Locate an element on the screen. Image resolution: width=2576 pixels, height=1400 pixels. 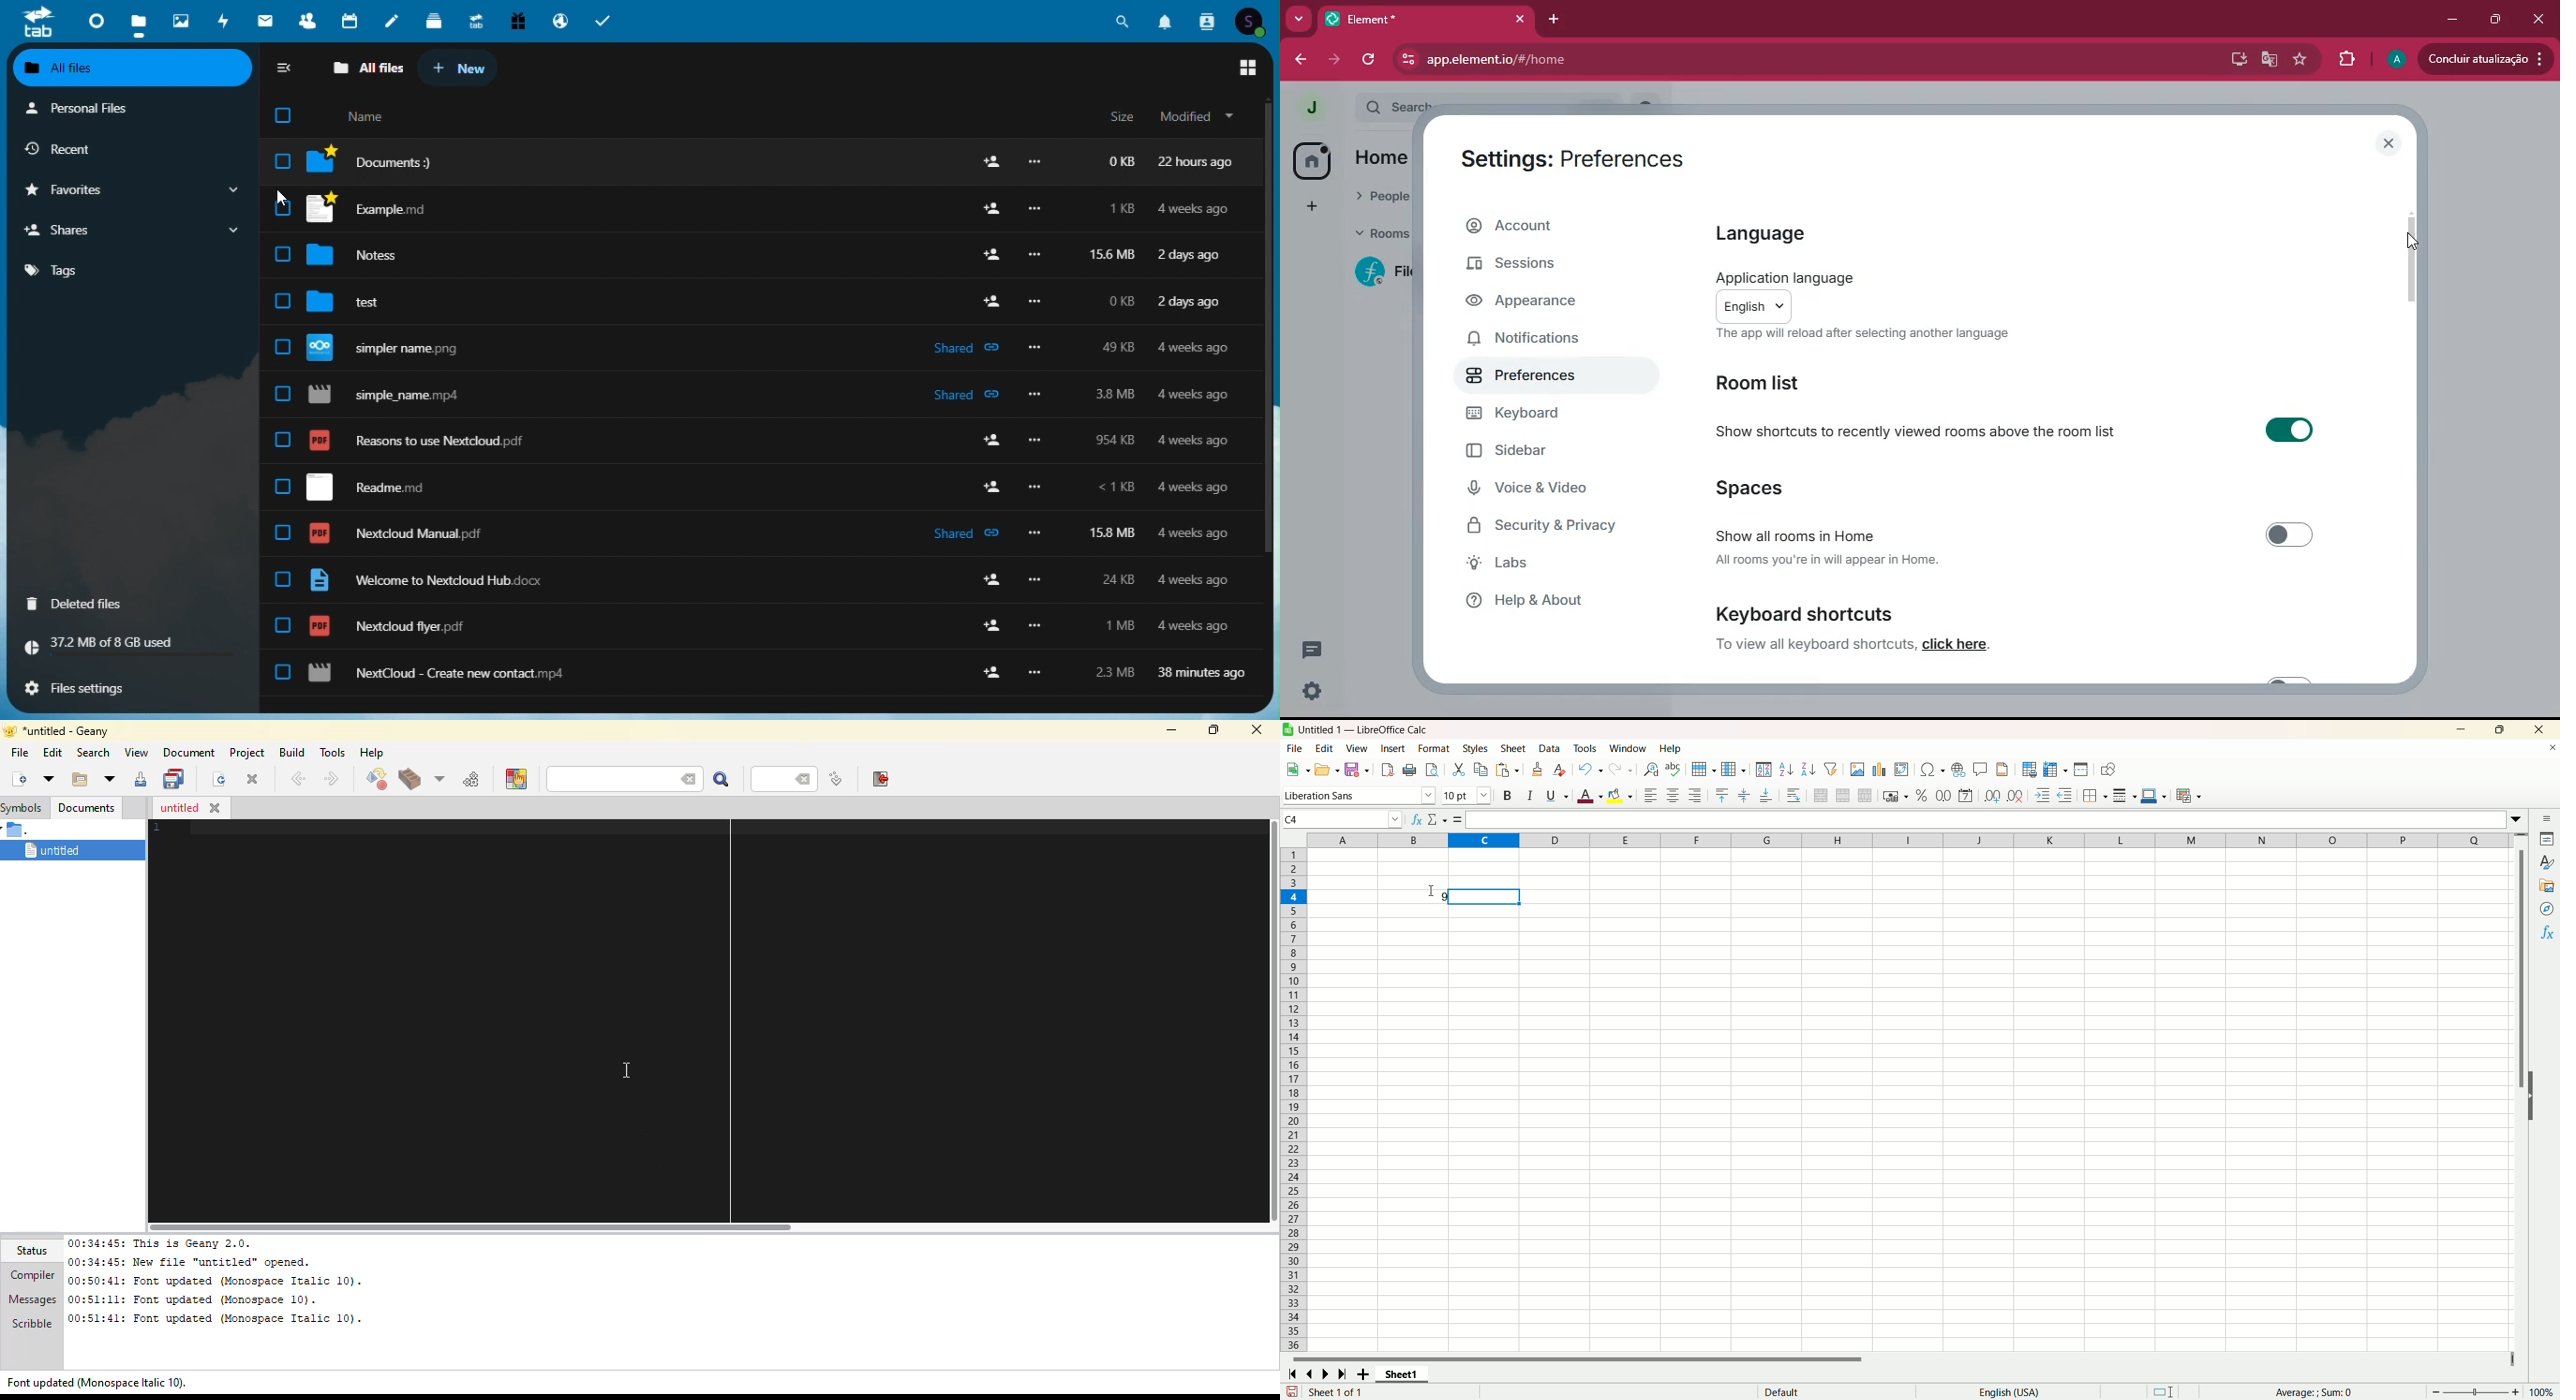
active row is located at coordinates (1293, 896).